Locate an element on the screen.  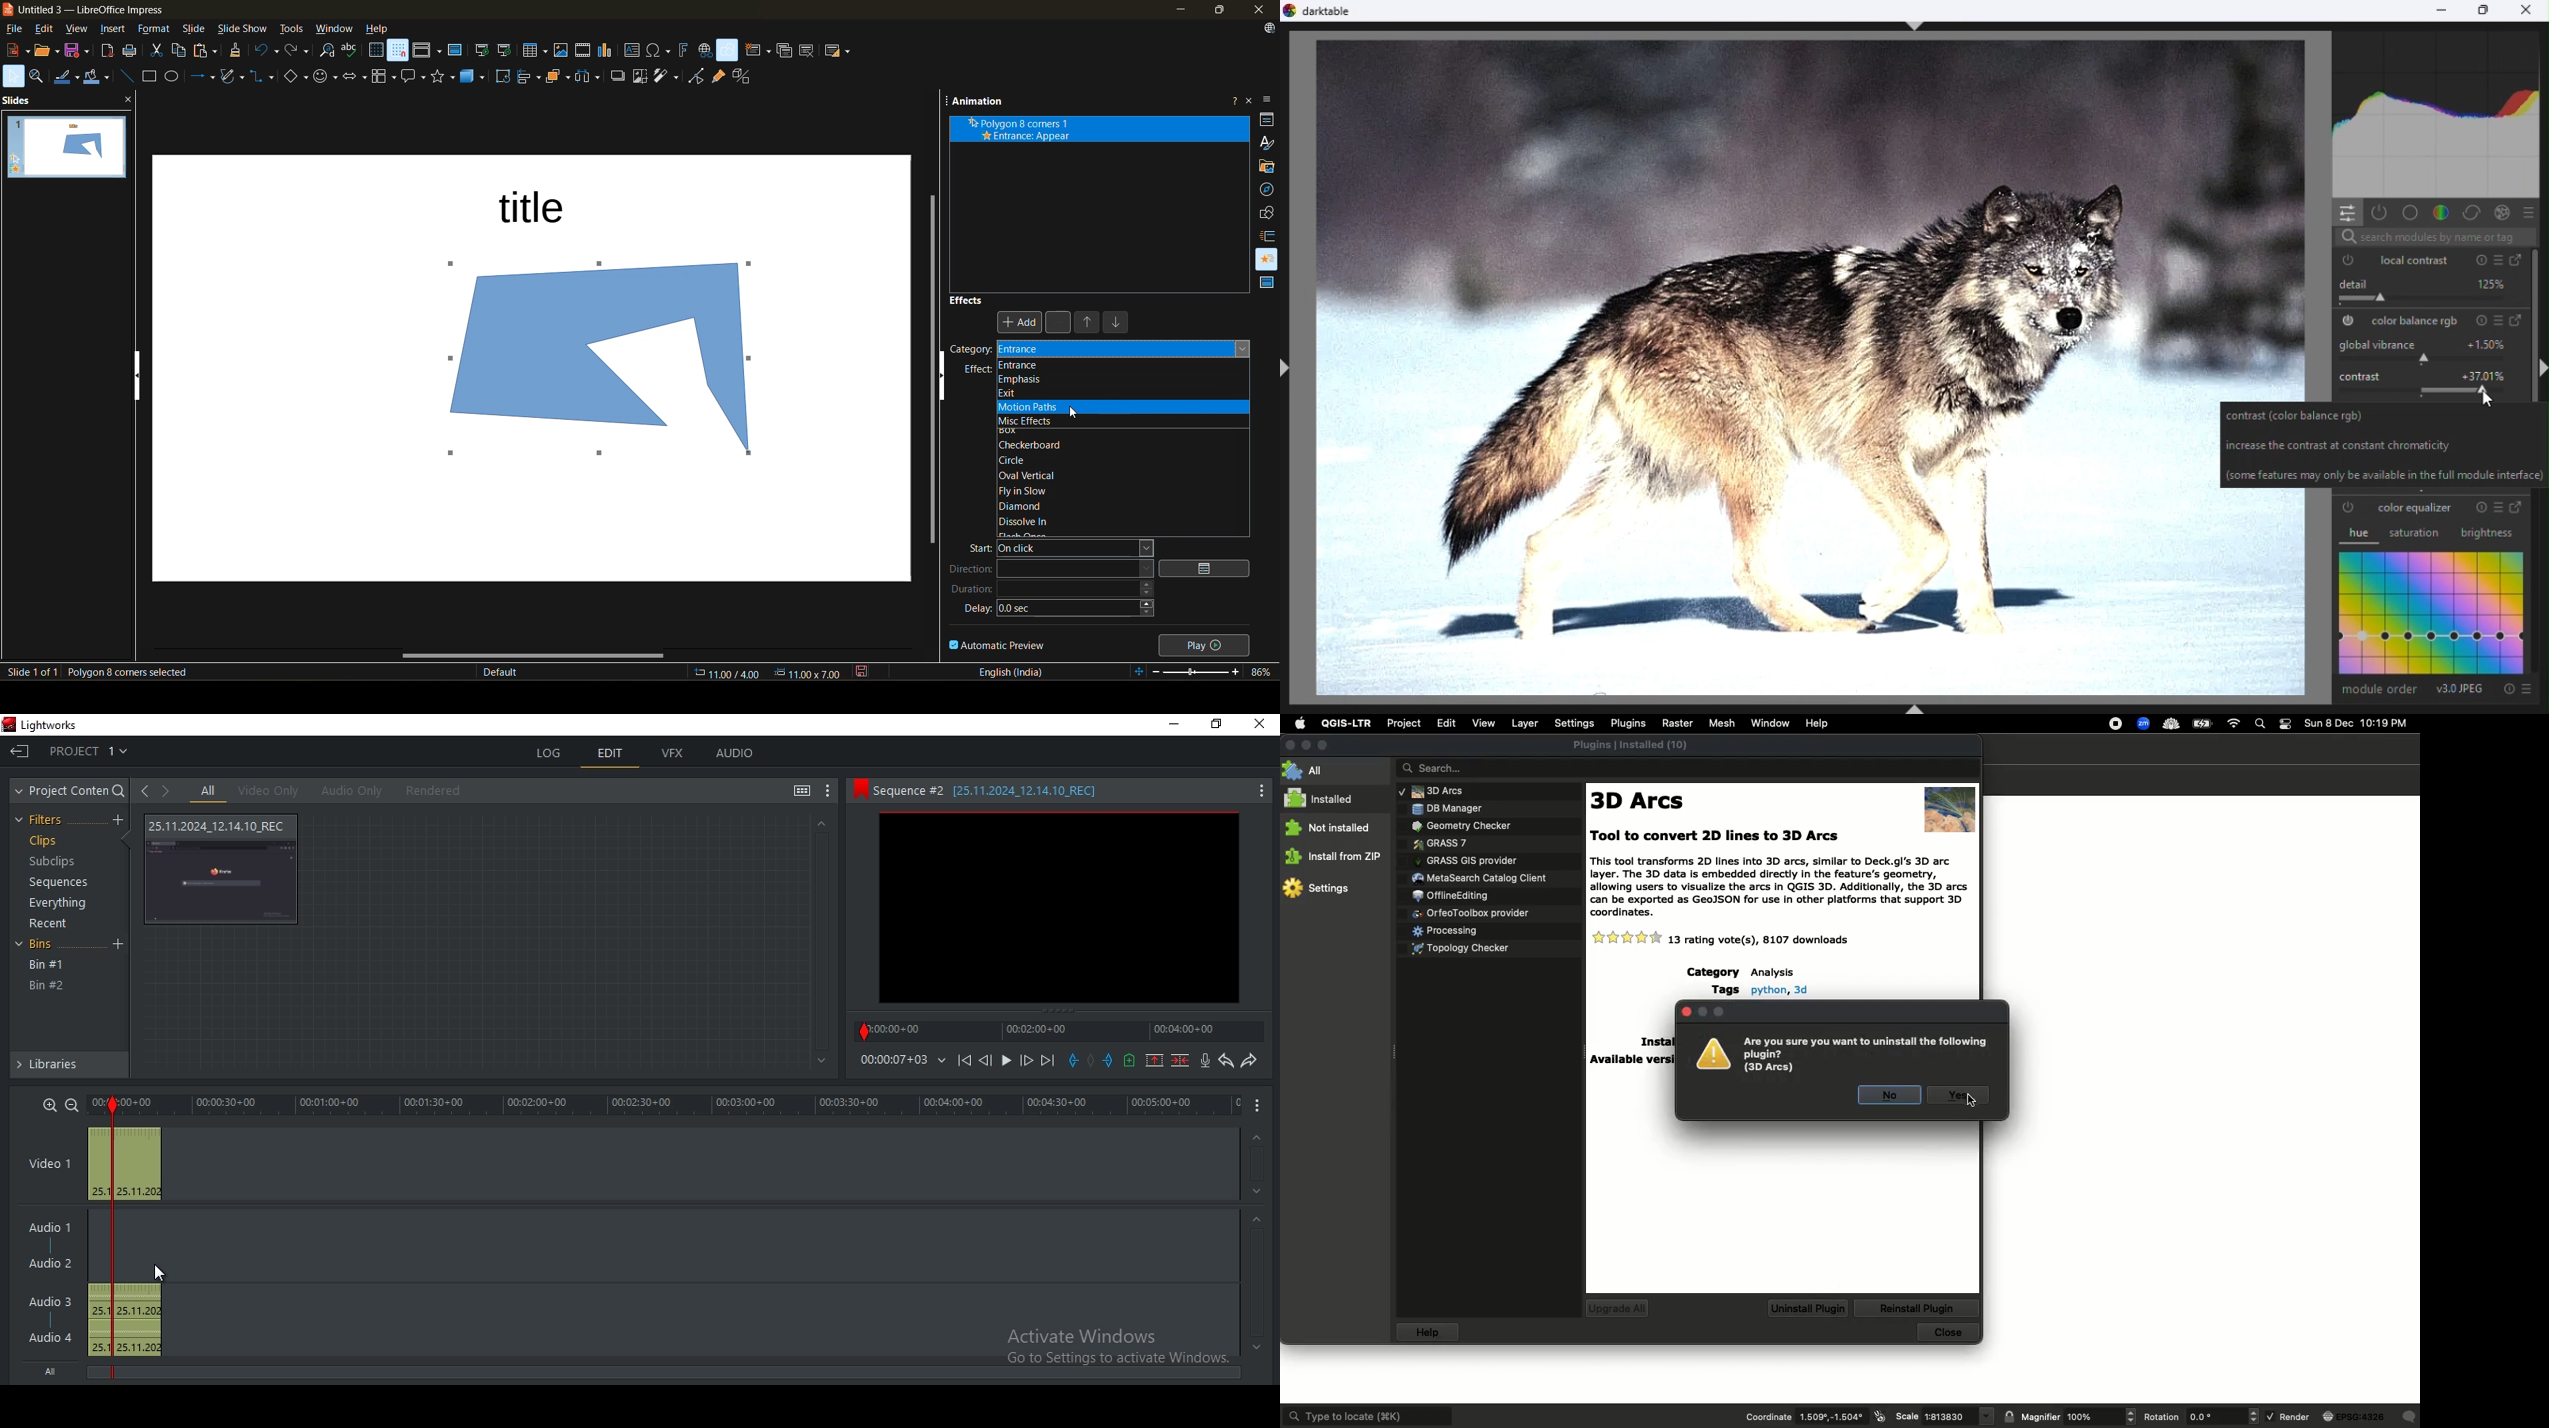
edit is located at coordinates (49, 29).